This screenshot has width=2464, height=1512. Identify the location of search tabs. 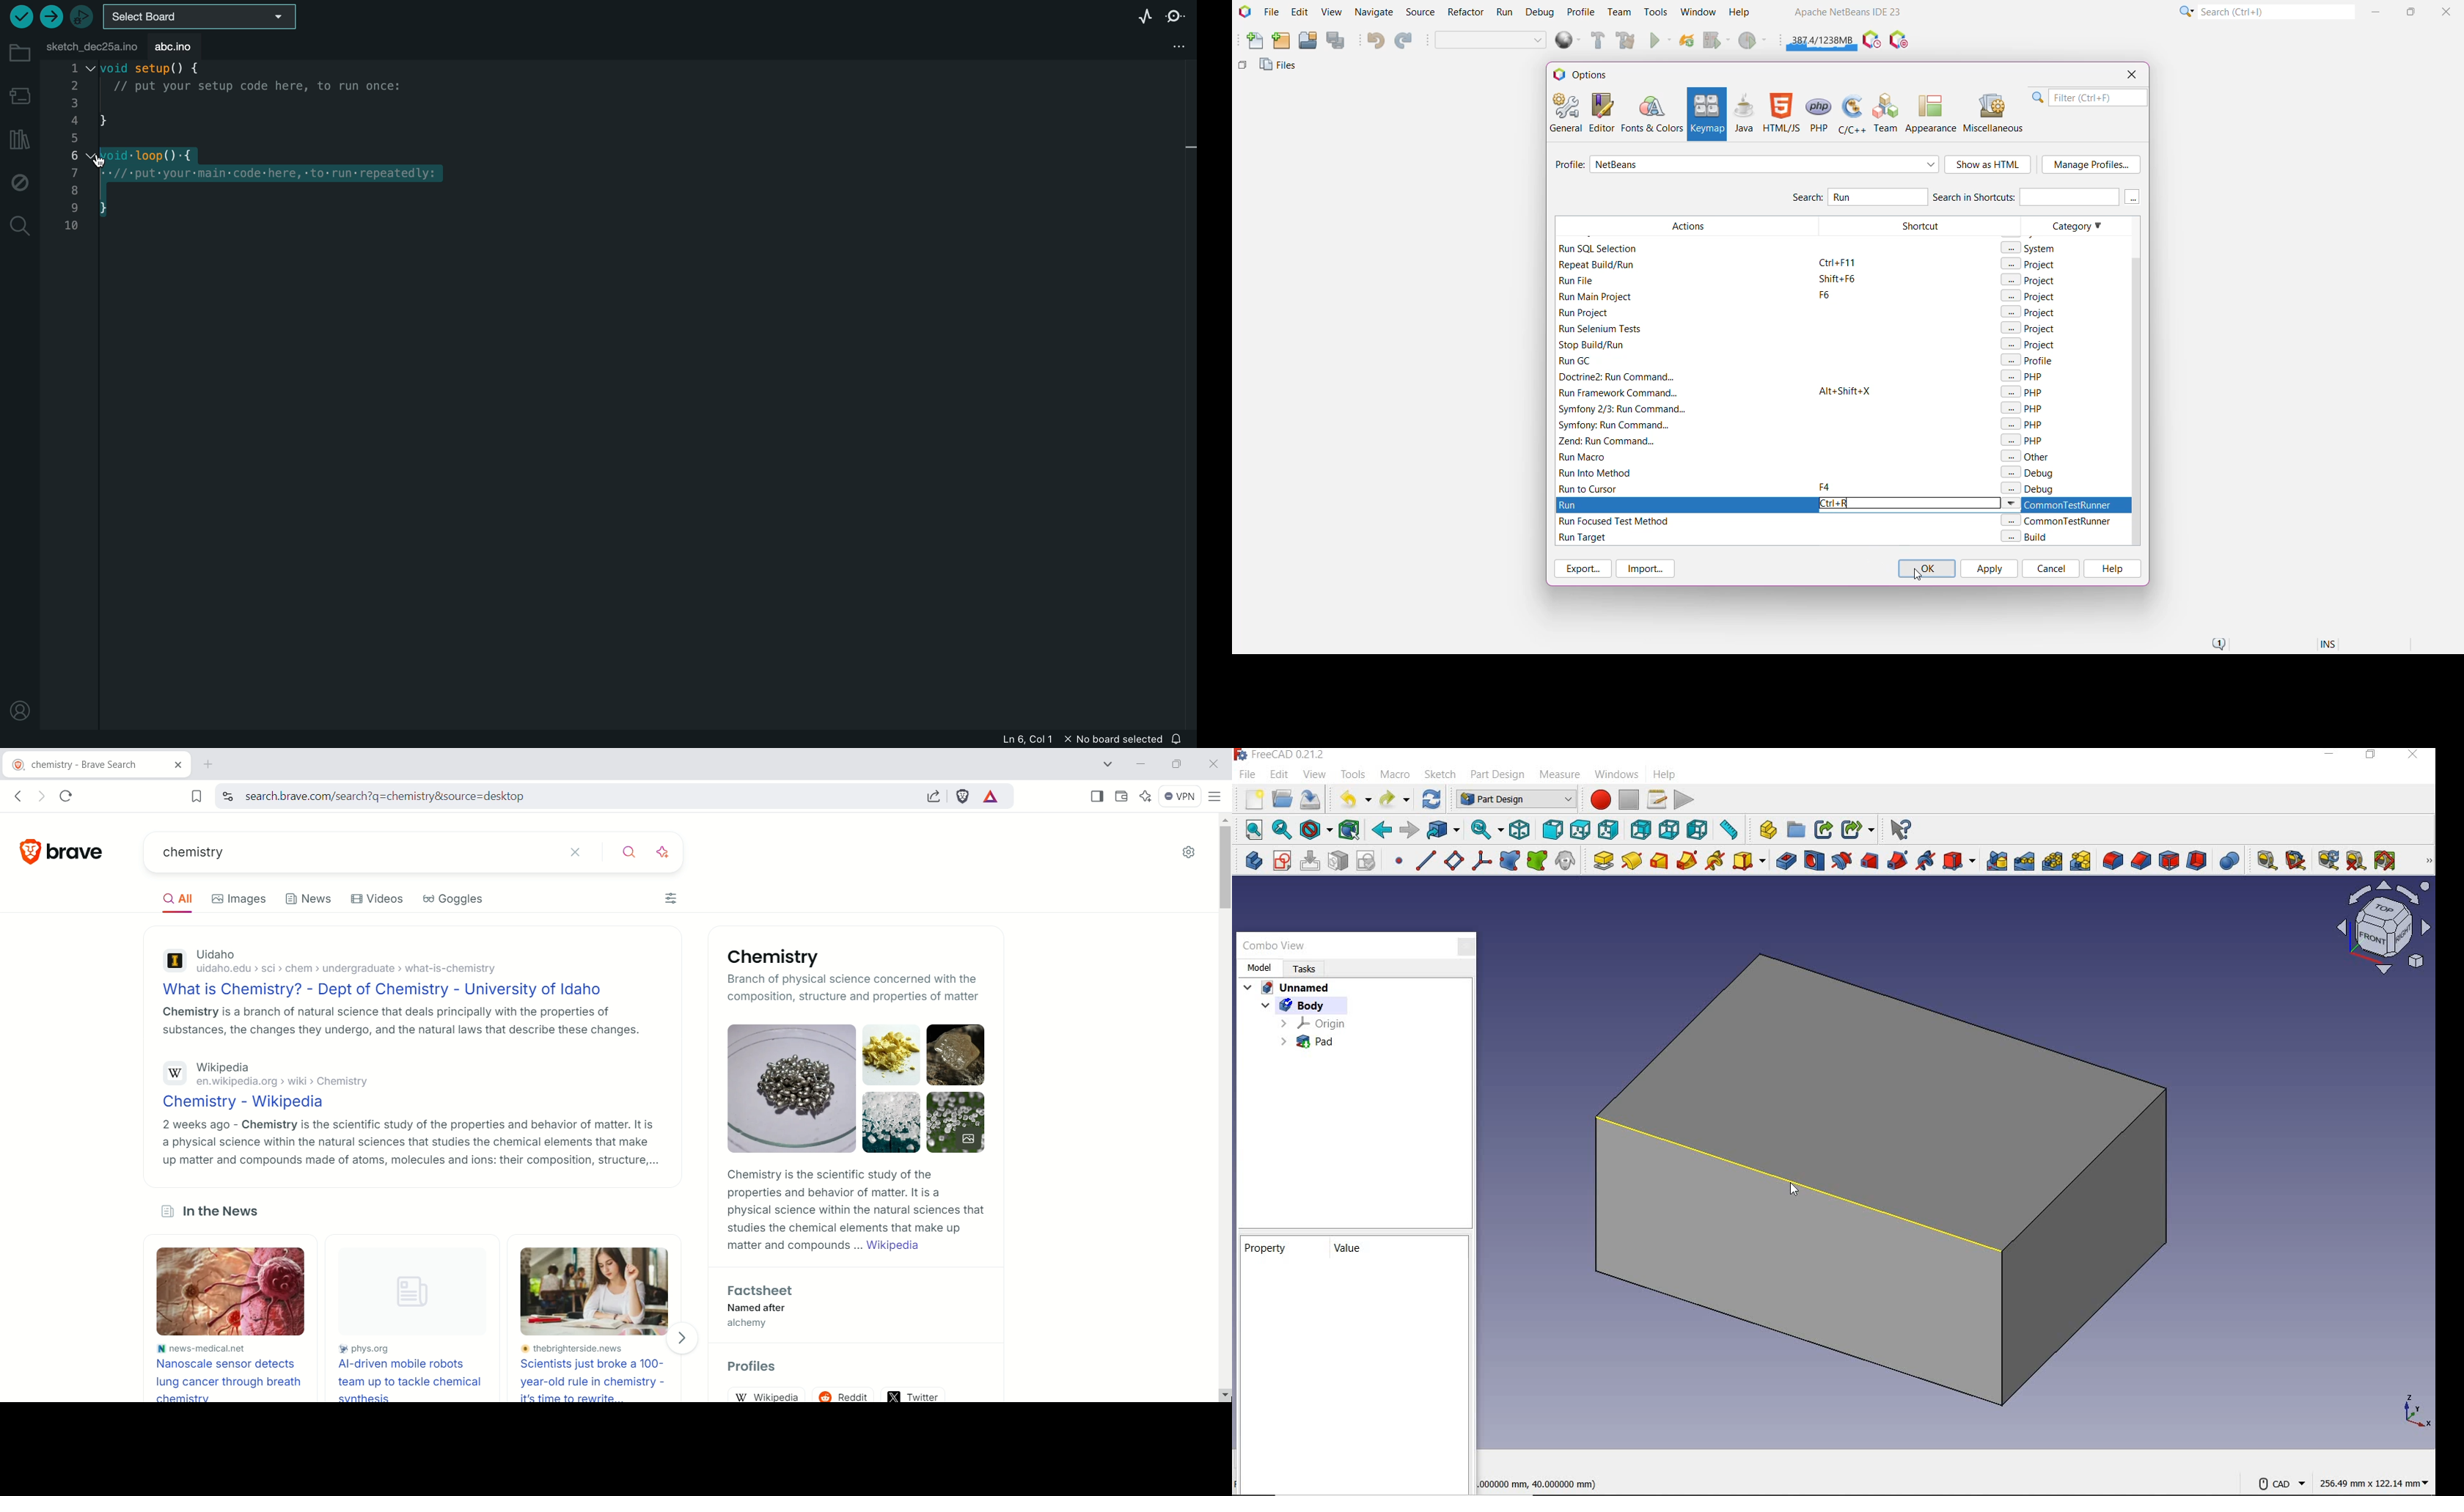
(1110, 764).